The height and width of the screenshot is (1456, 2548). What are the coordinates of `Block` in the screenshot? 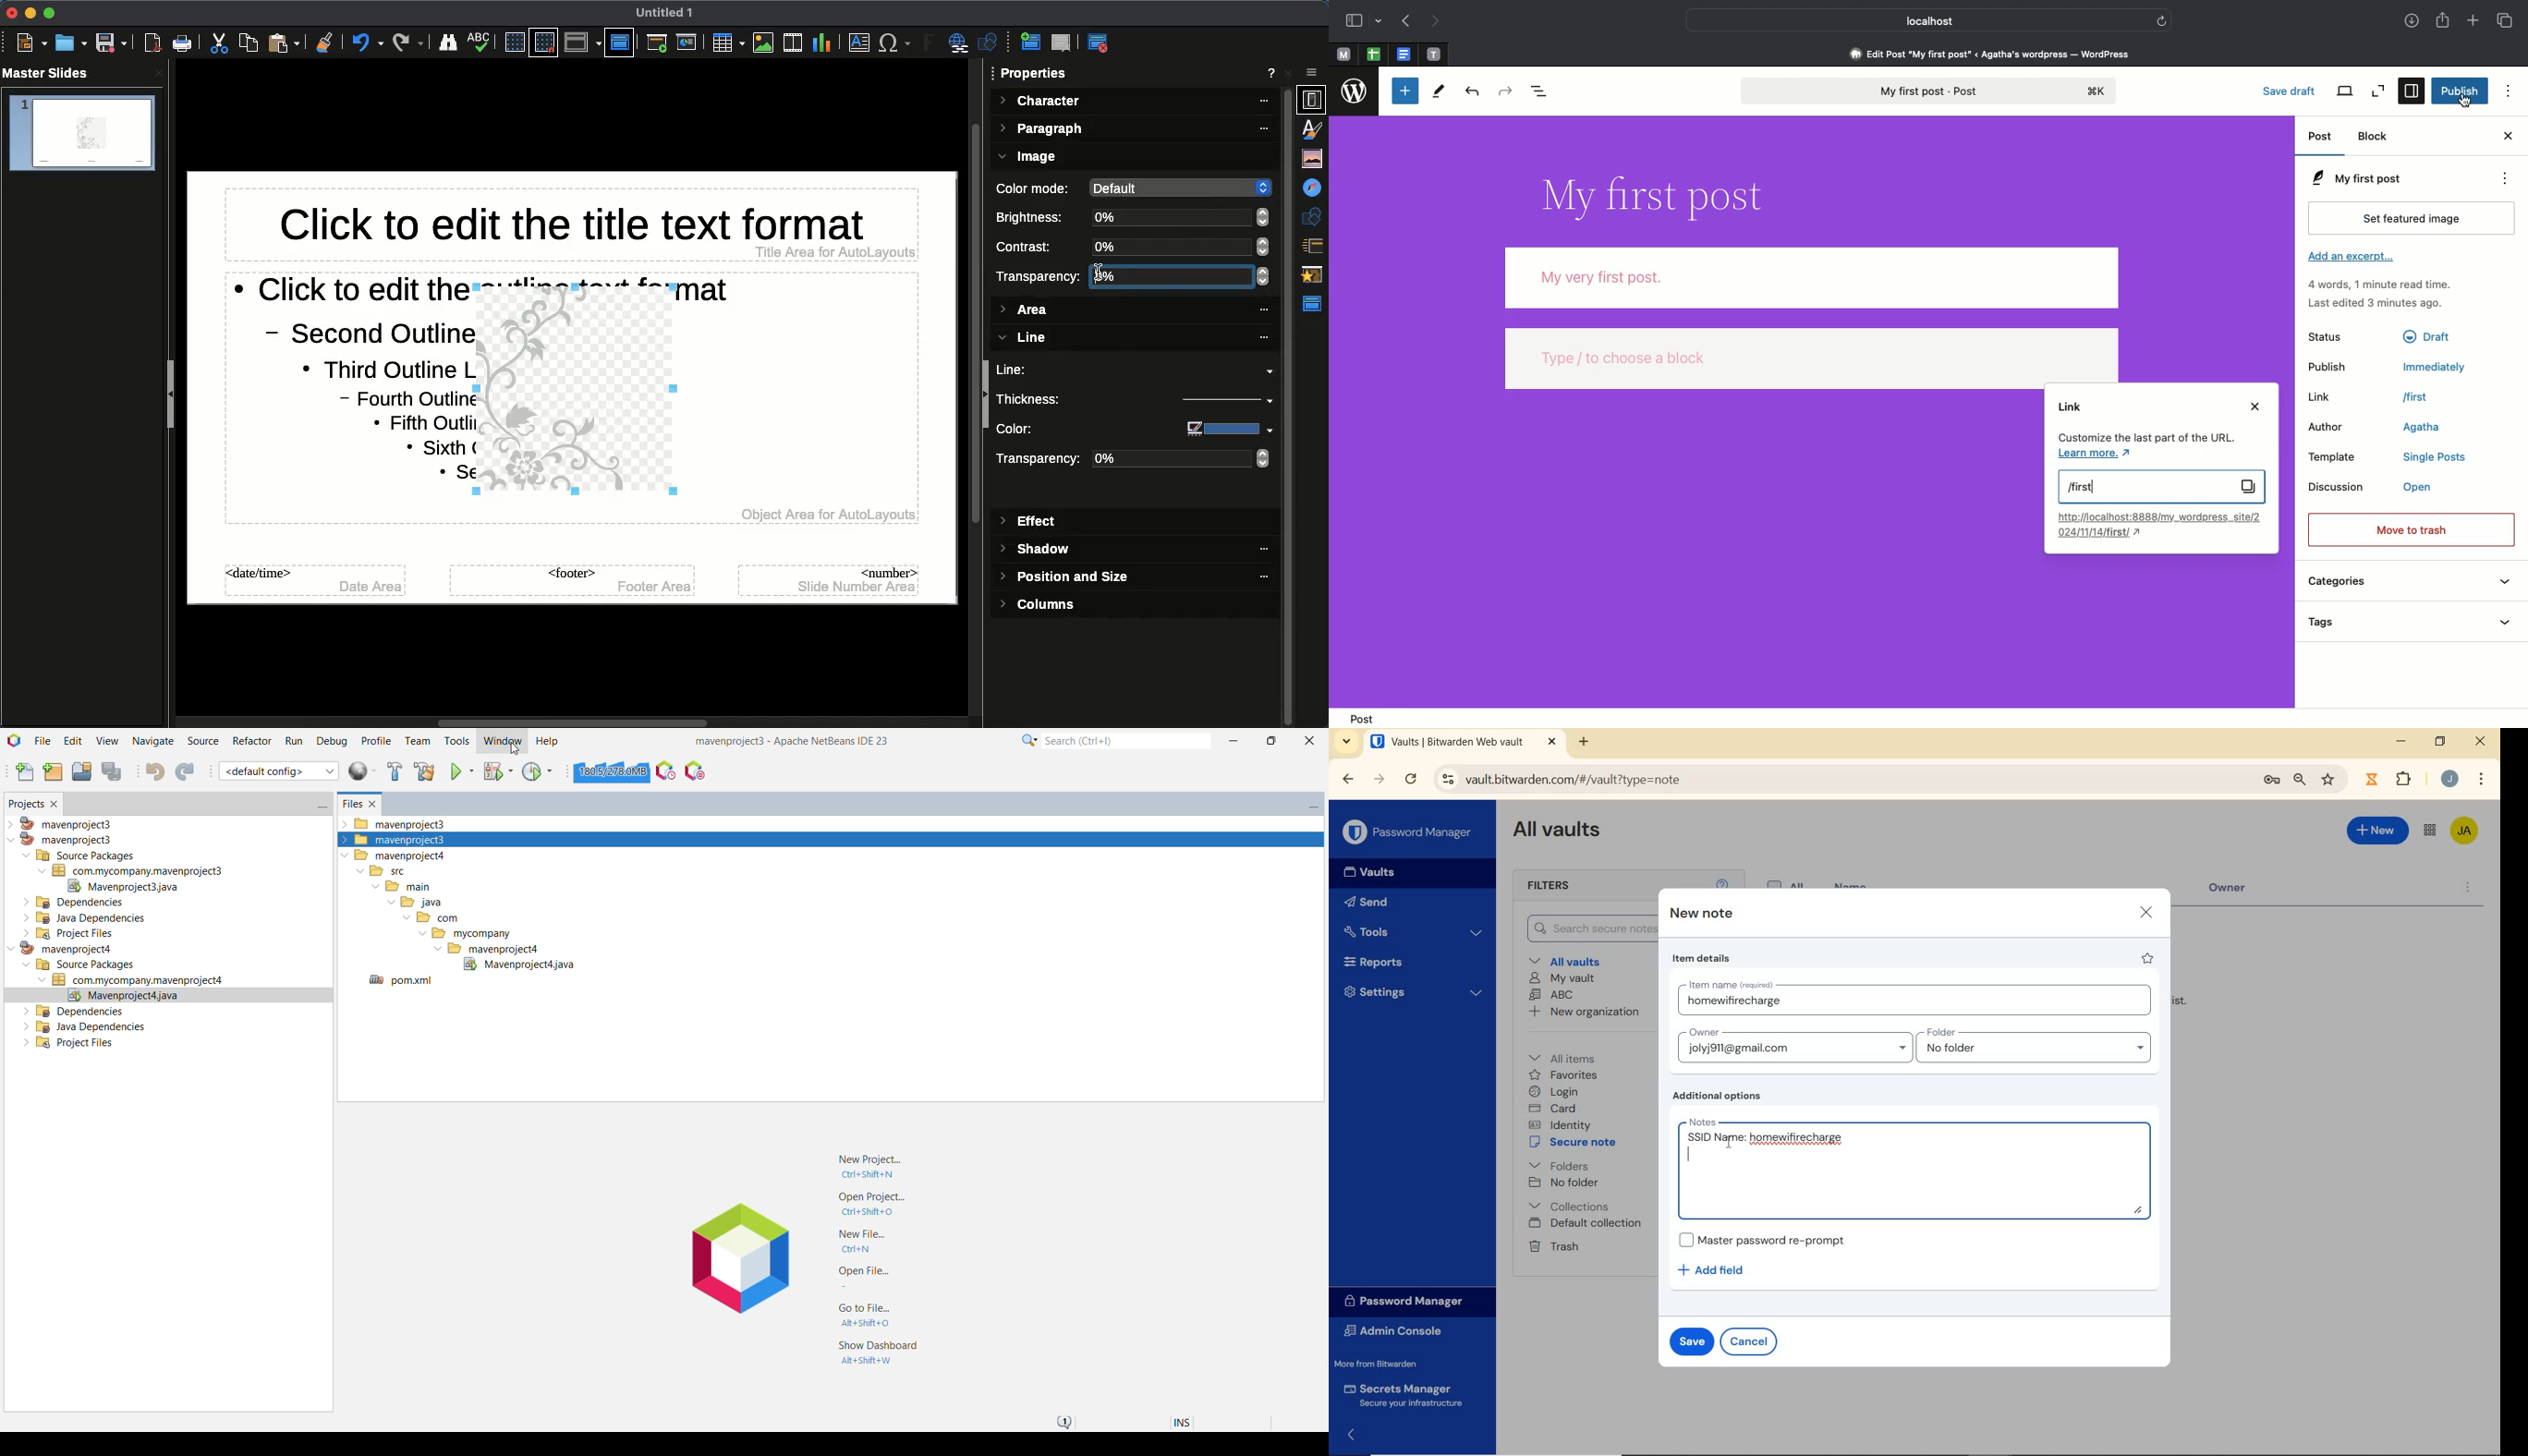 It's located at (2379, 137).